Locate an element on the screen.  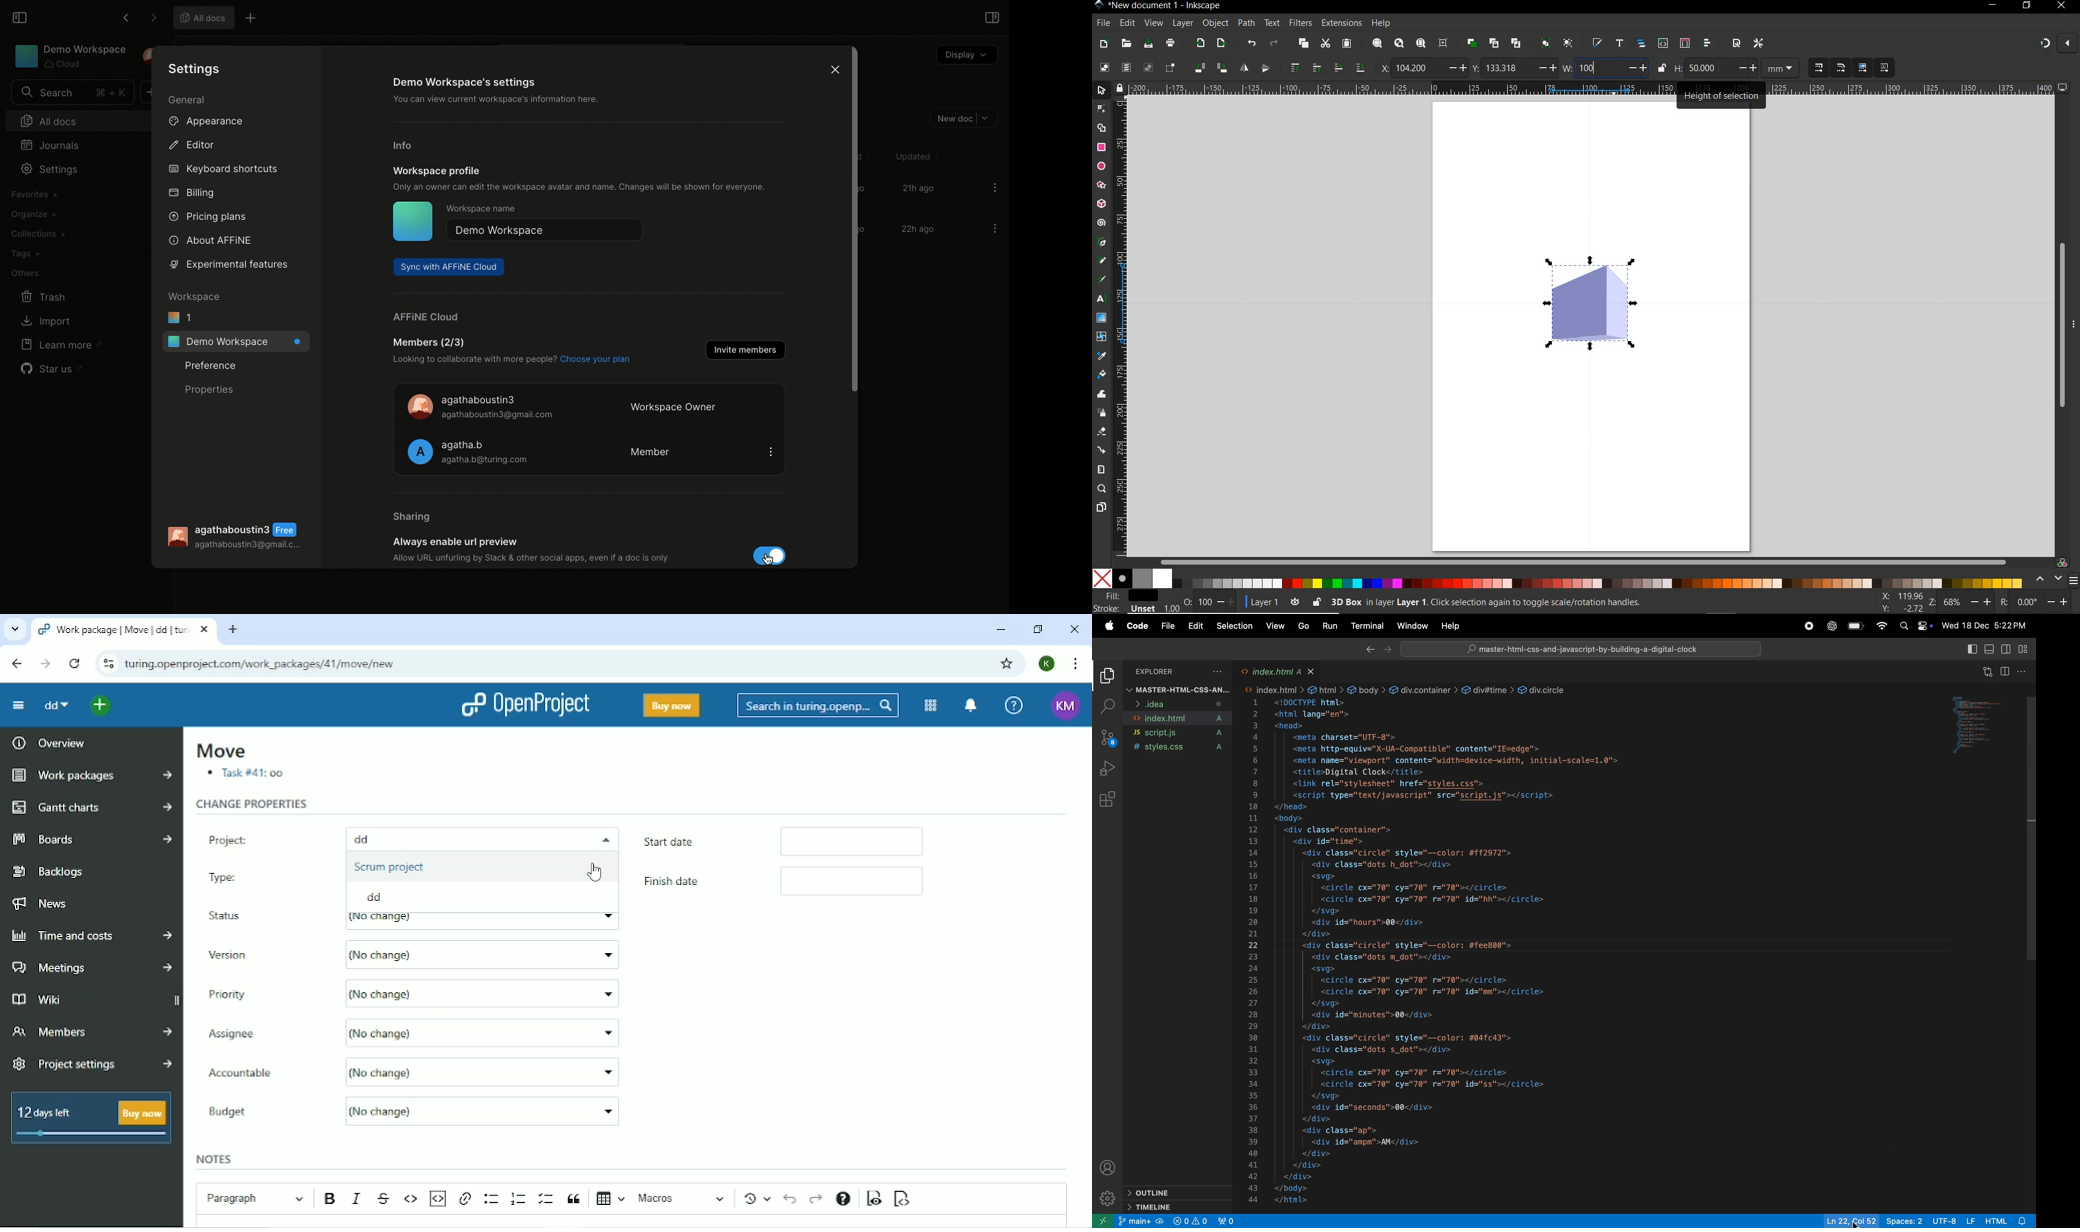
0 is located at coordinates (2027, 602).